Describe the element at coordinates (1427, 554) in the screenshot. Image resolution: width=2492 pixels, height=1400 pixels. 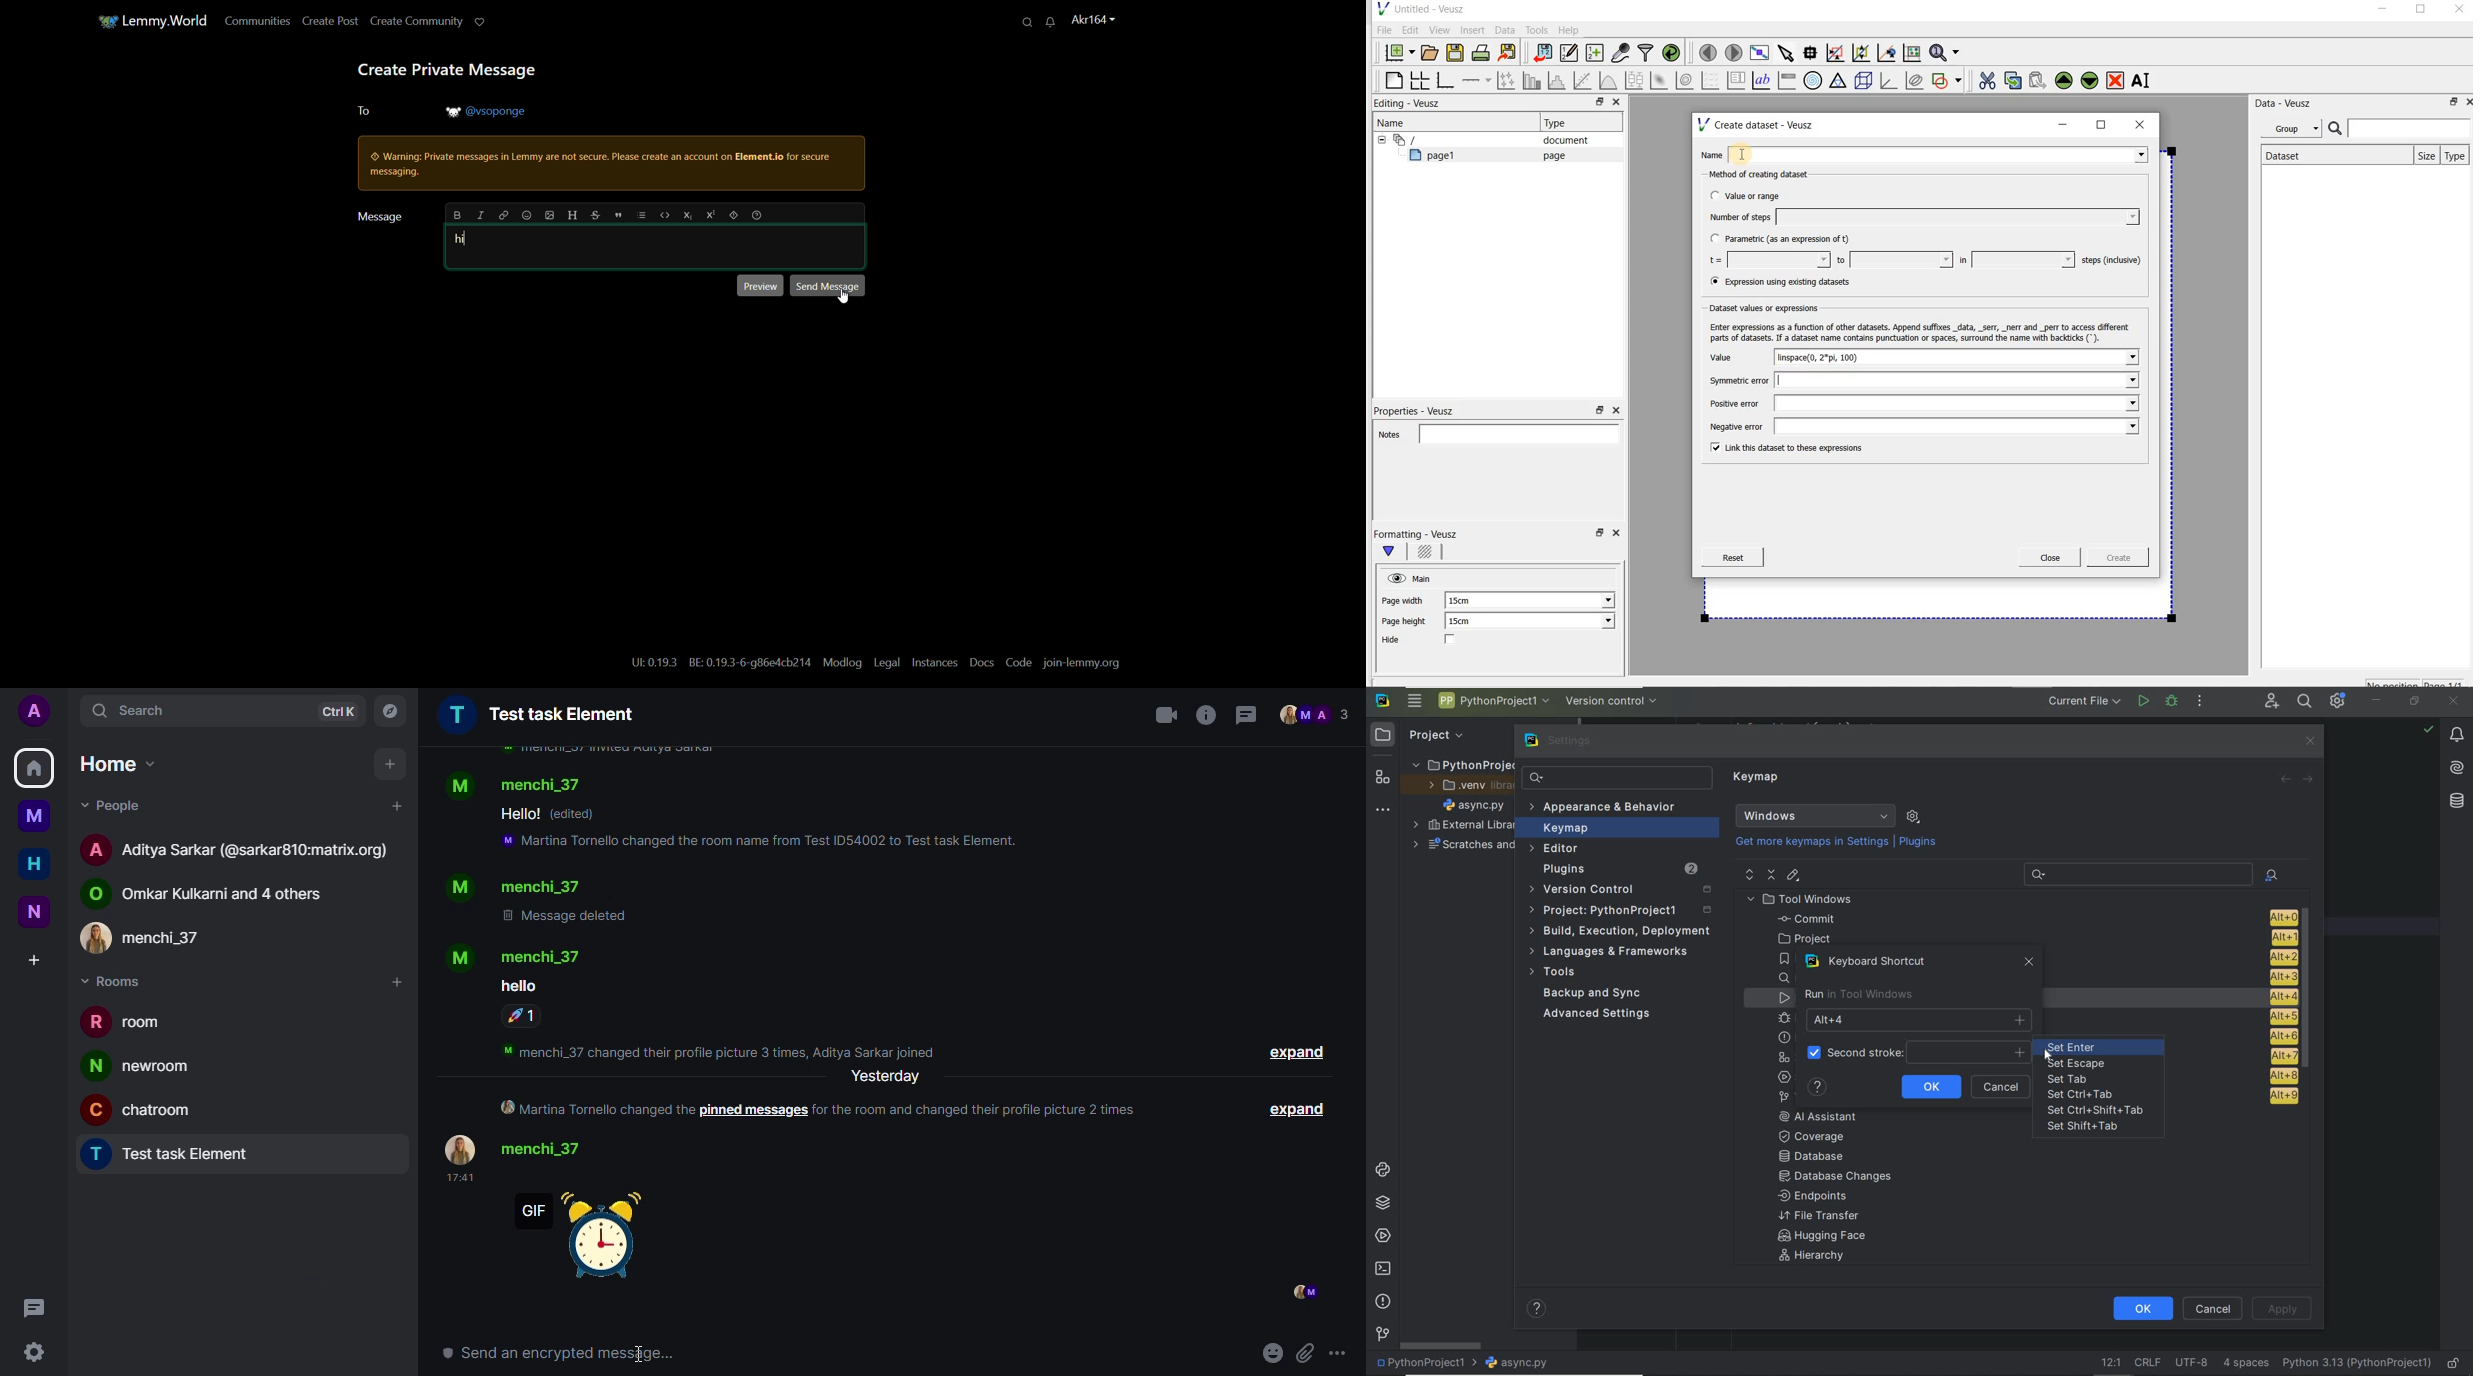
I see `Background` at that location.